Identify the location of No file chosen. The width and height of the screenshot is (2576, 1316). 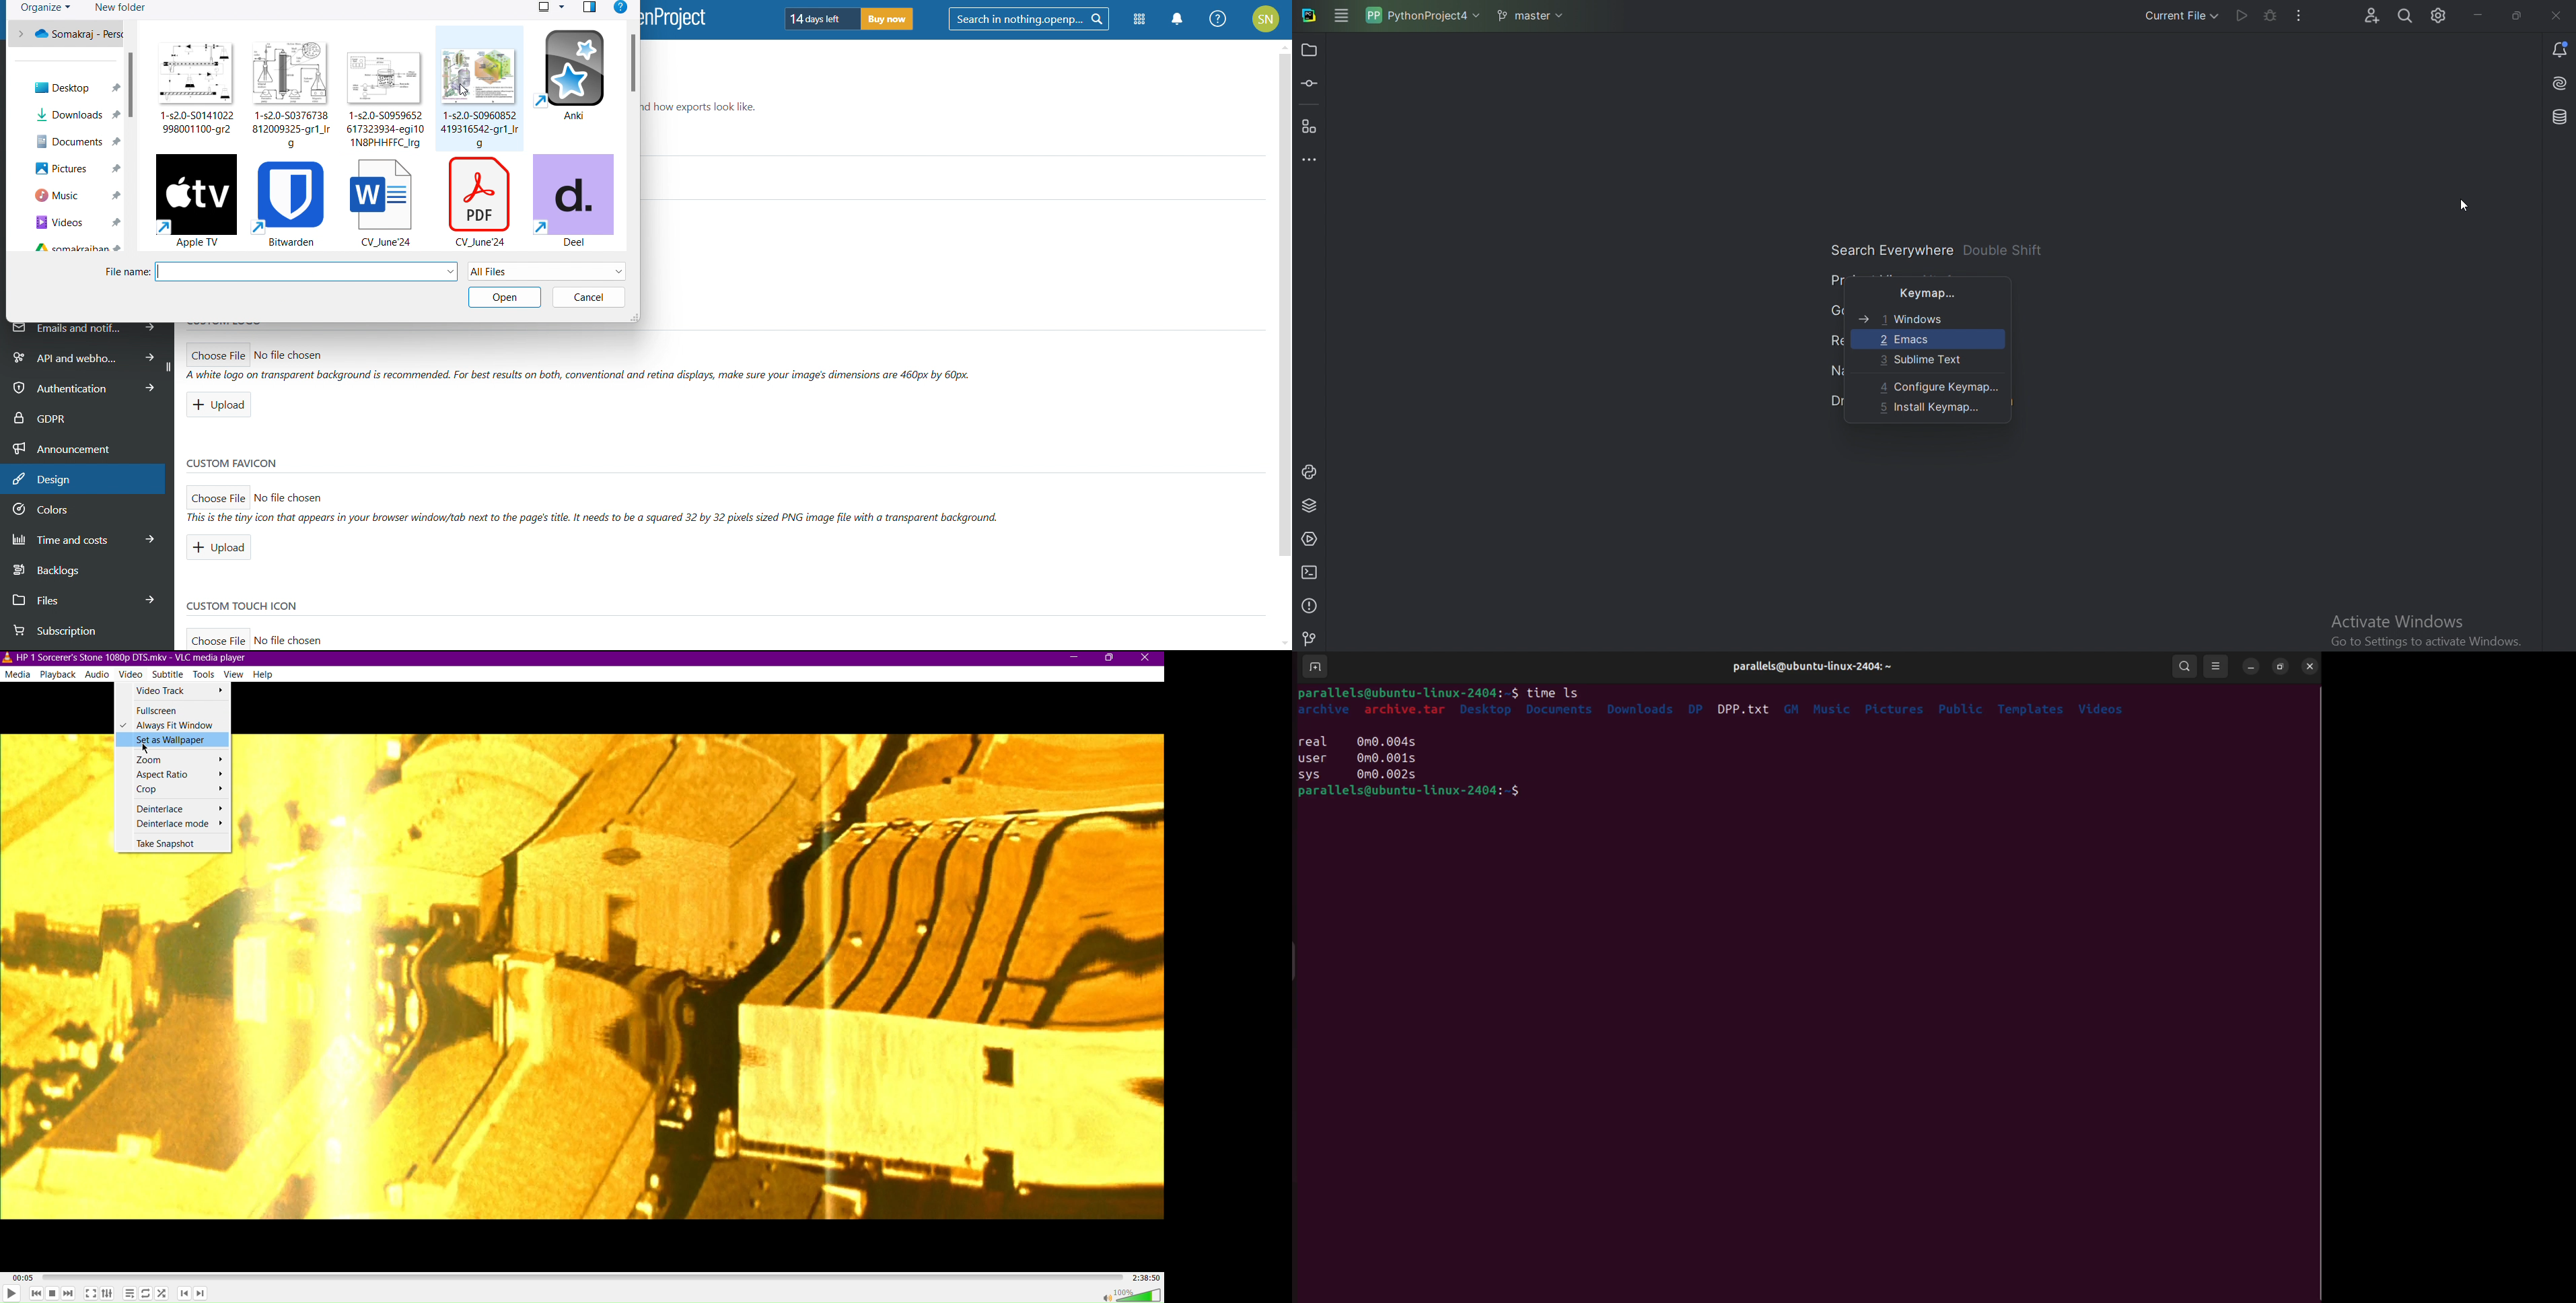
(295, 353).